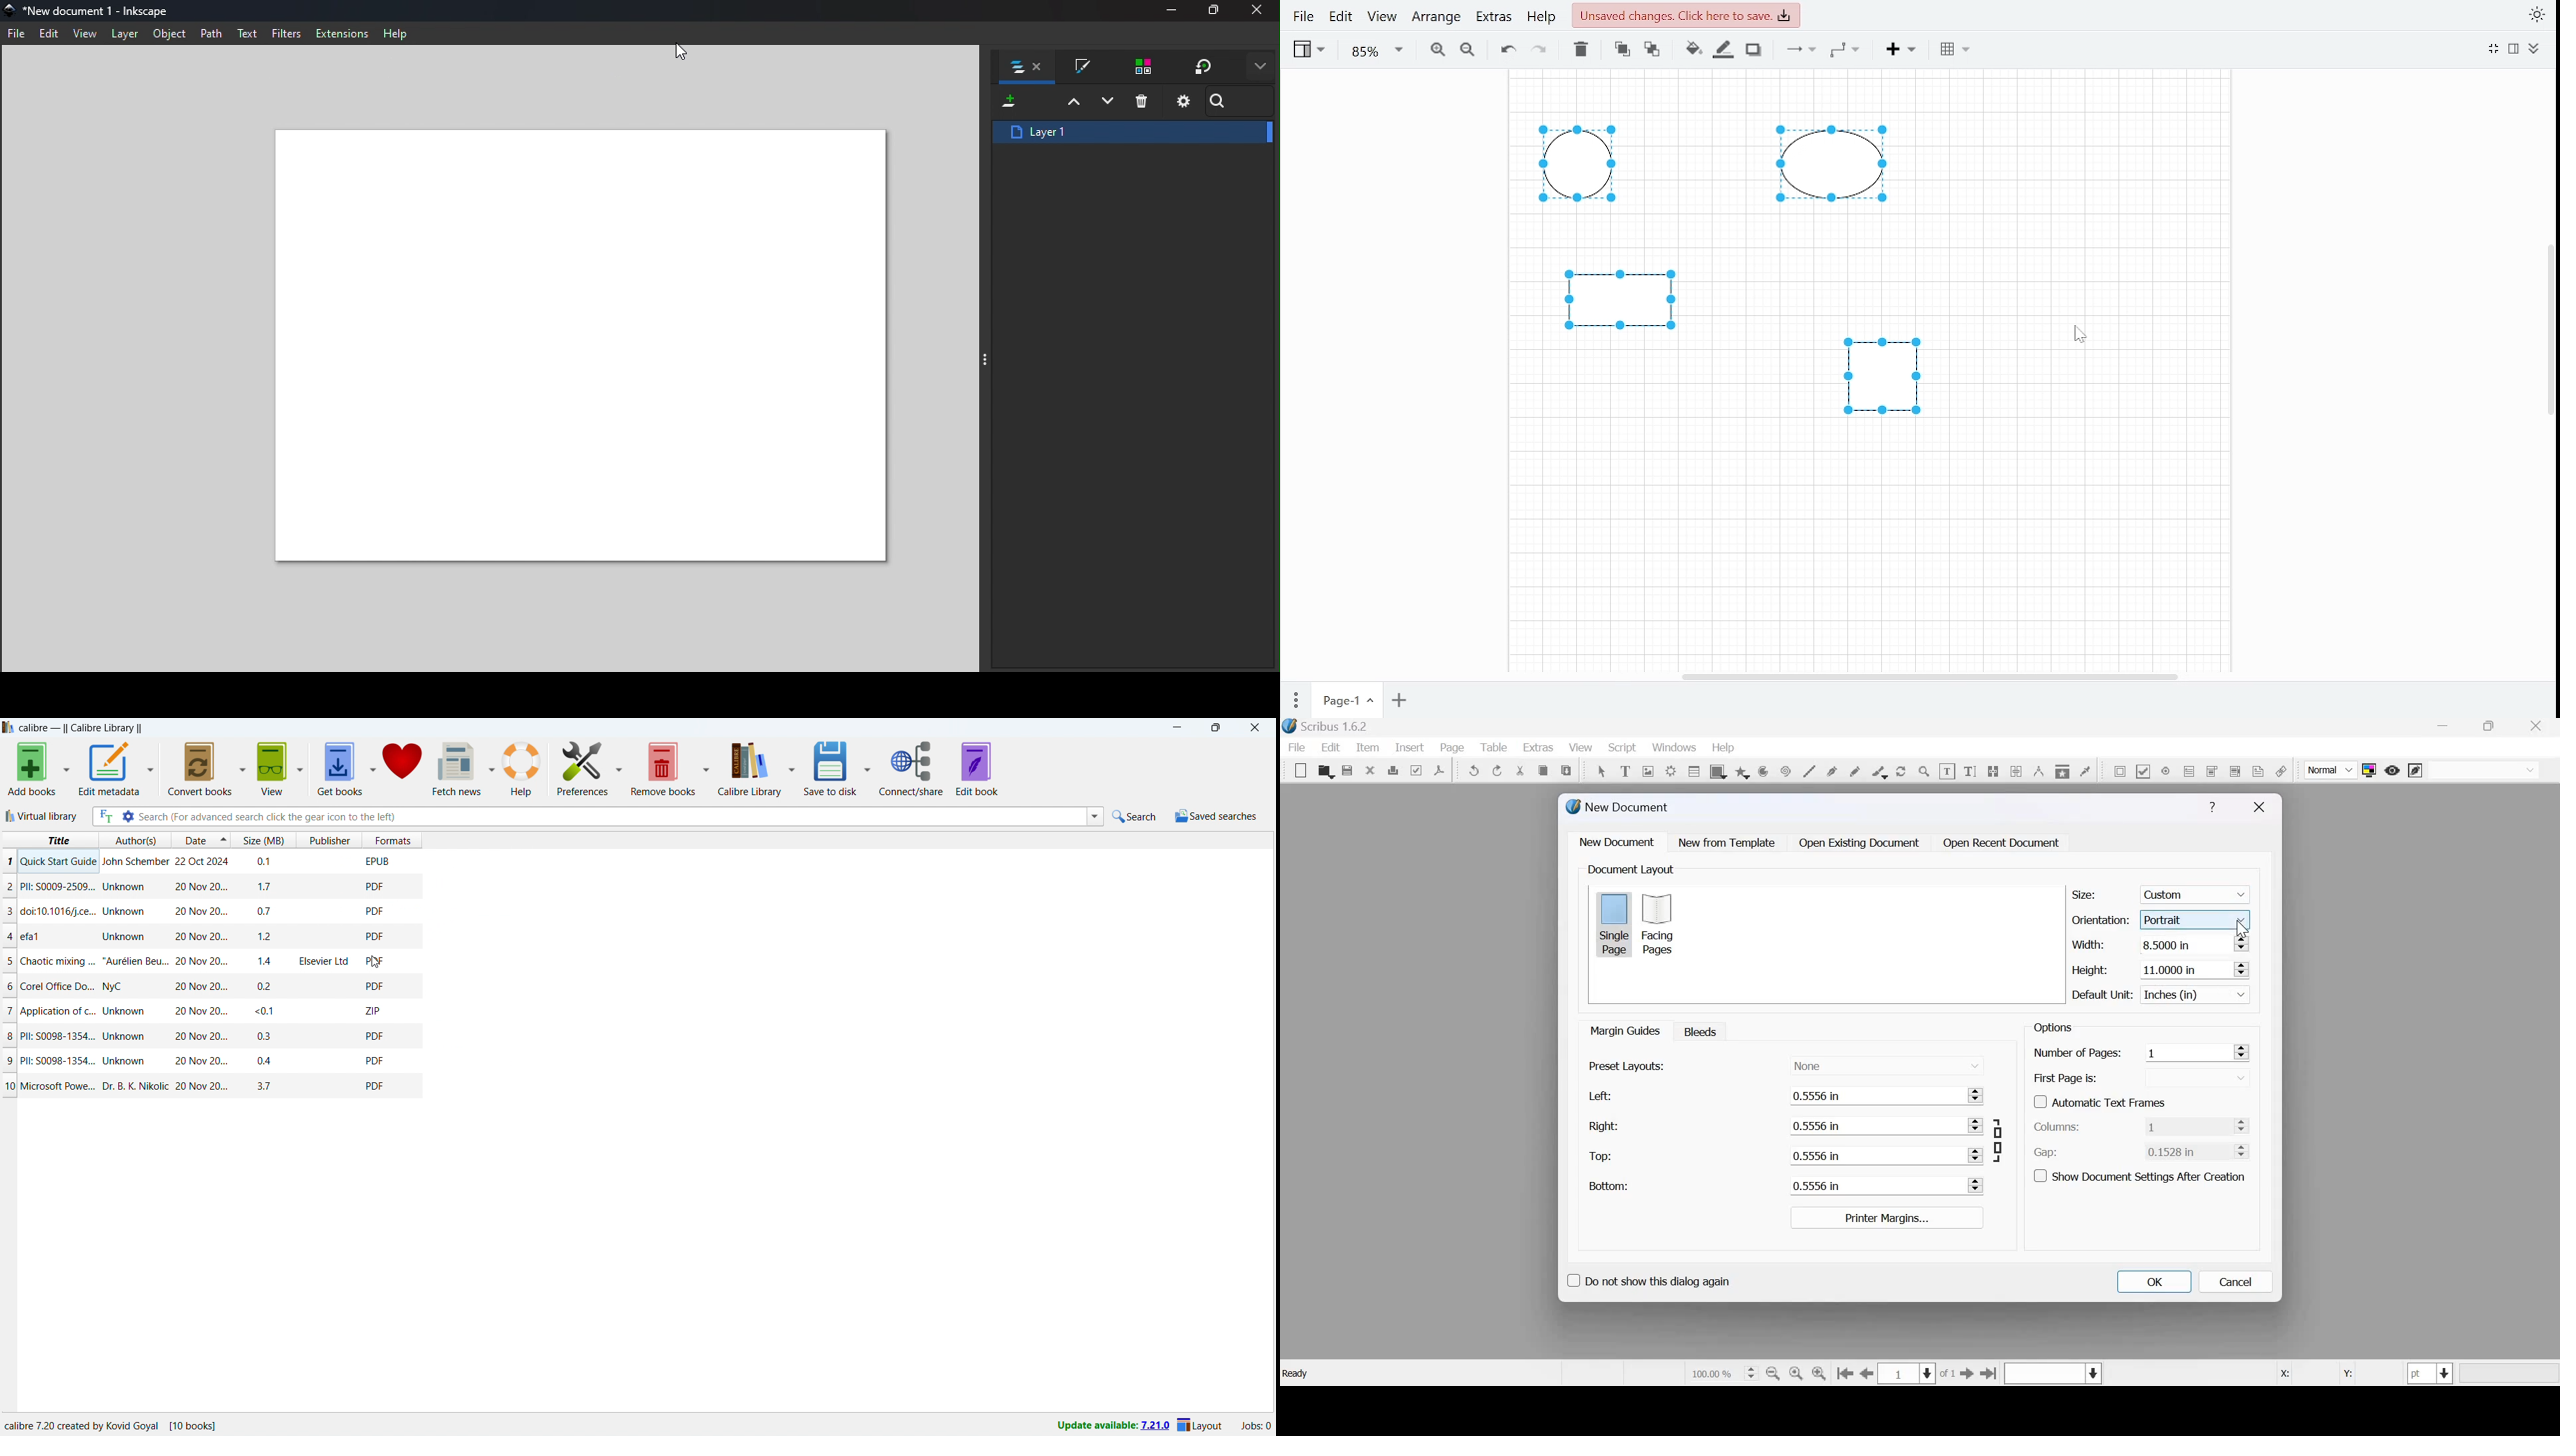 This screenshot has width=2576, height=1456. What do you see at coordinates (1870, 1095) in the screenshot?
I see `0.5556 in` at bounding box center [1870, 1095].